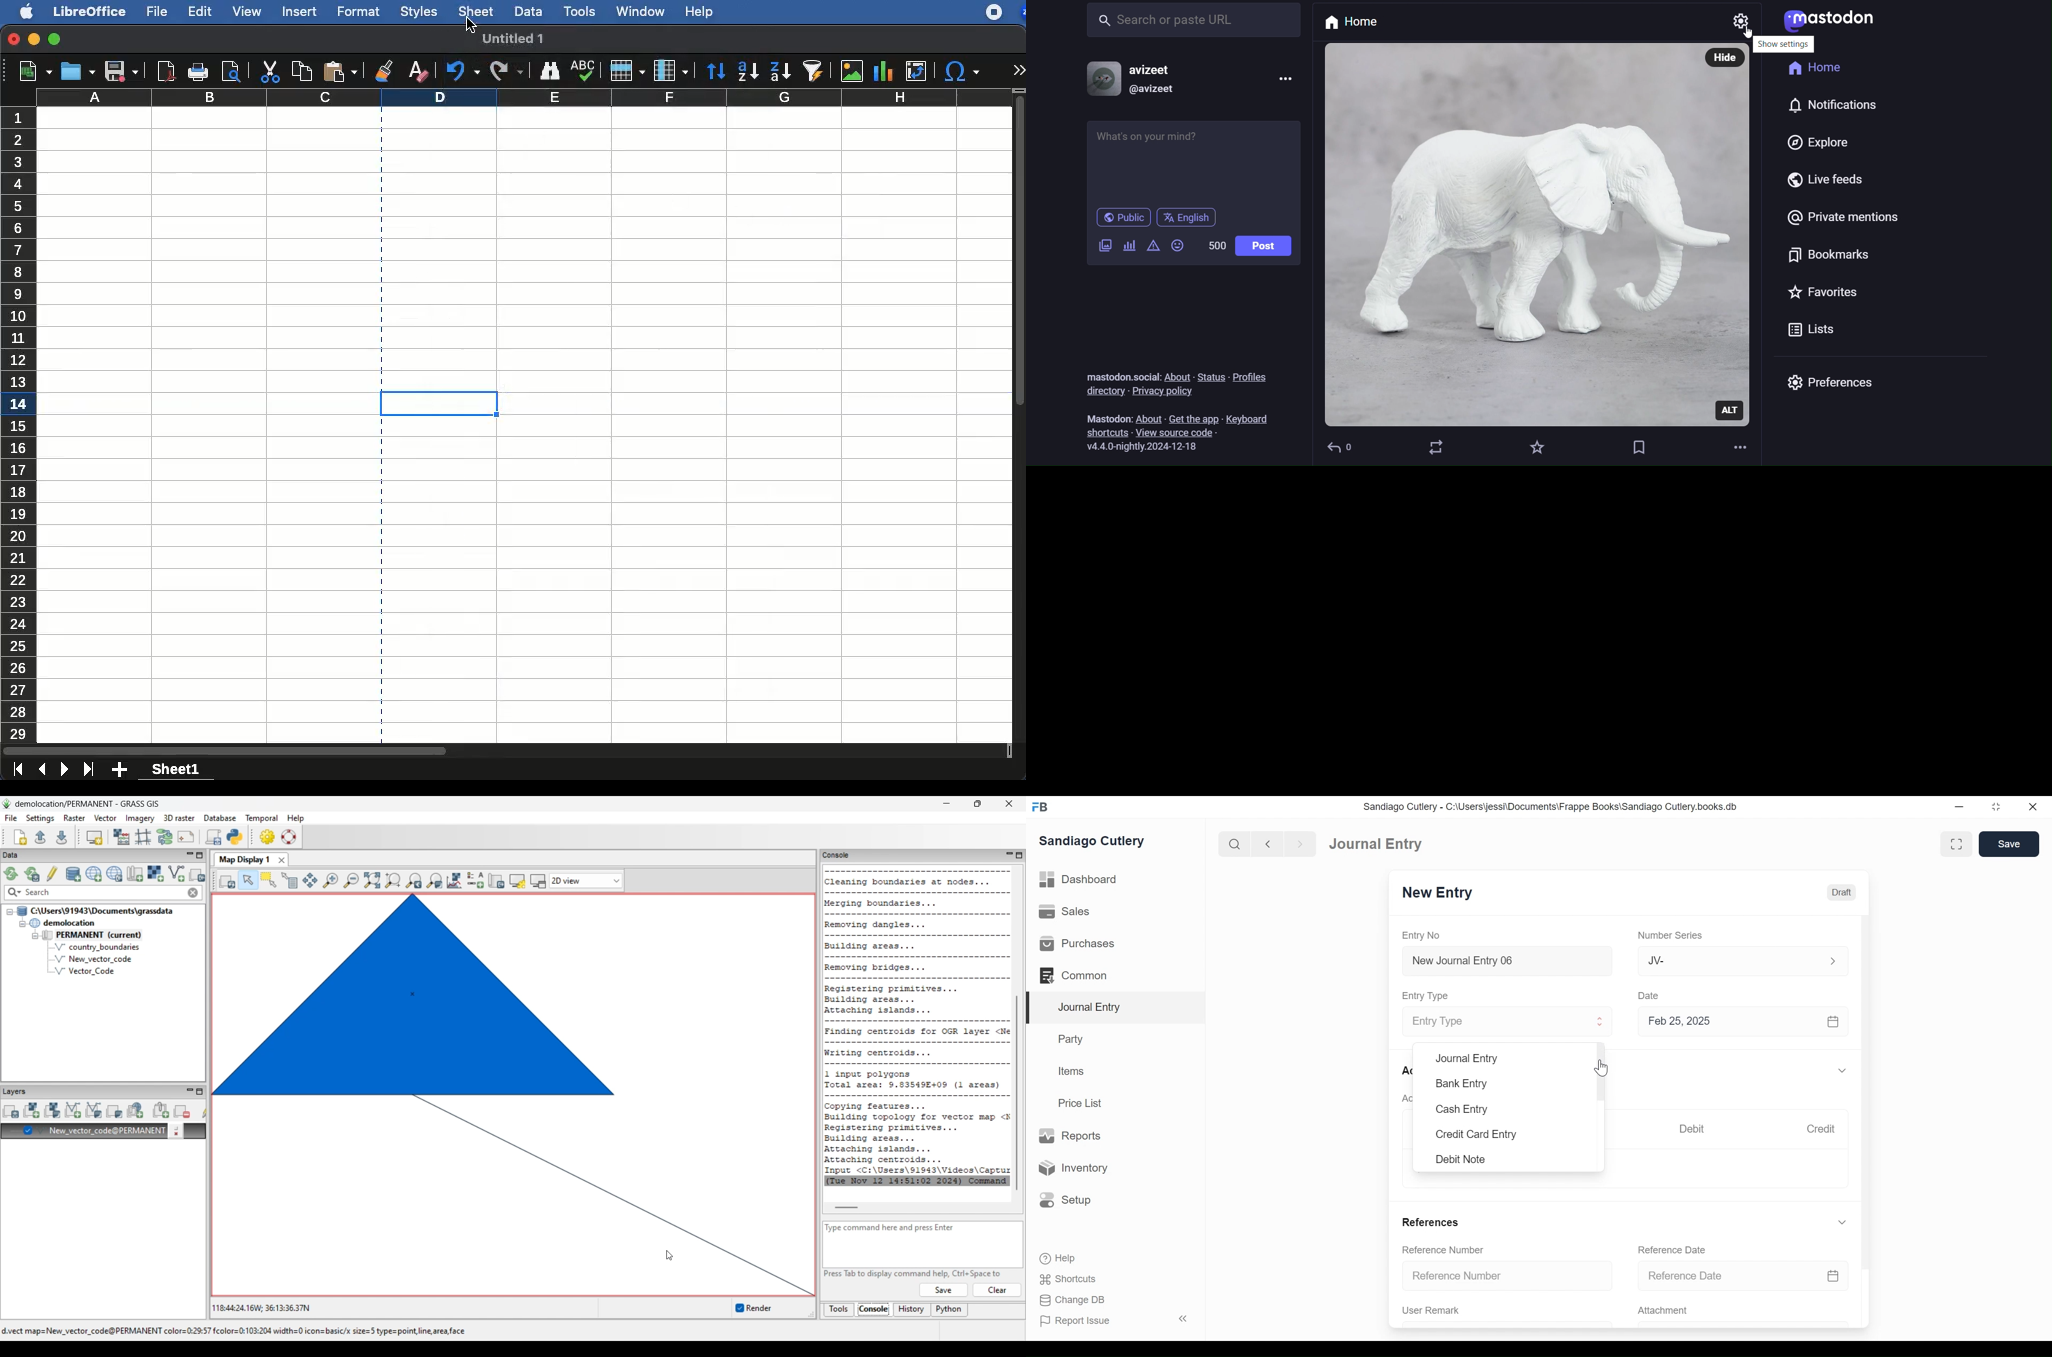 This screenshot has height=1372, width=2072. What do you see at coordinates (1116, 1008) in the screenshot?
I see `Journal Entry` at bounding box center [1116, 1008].